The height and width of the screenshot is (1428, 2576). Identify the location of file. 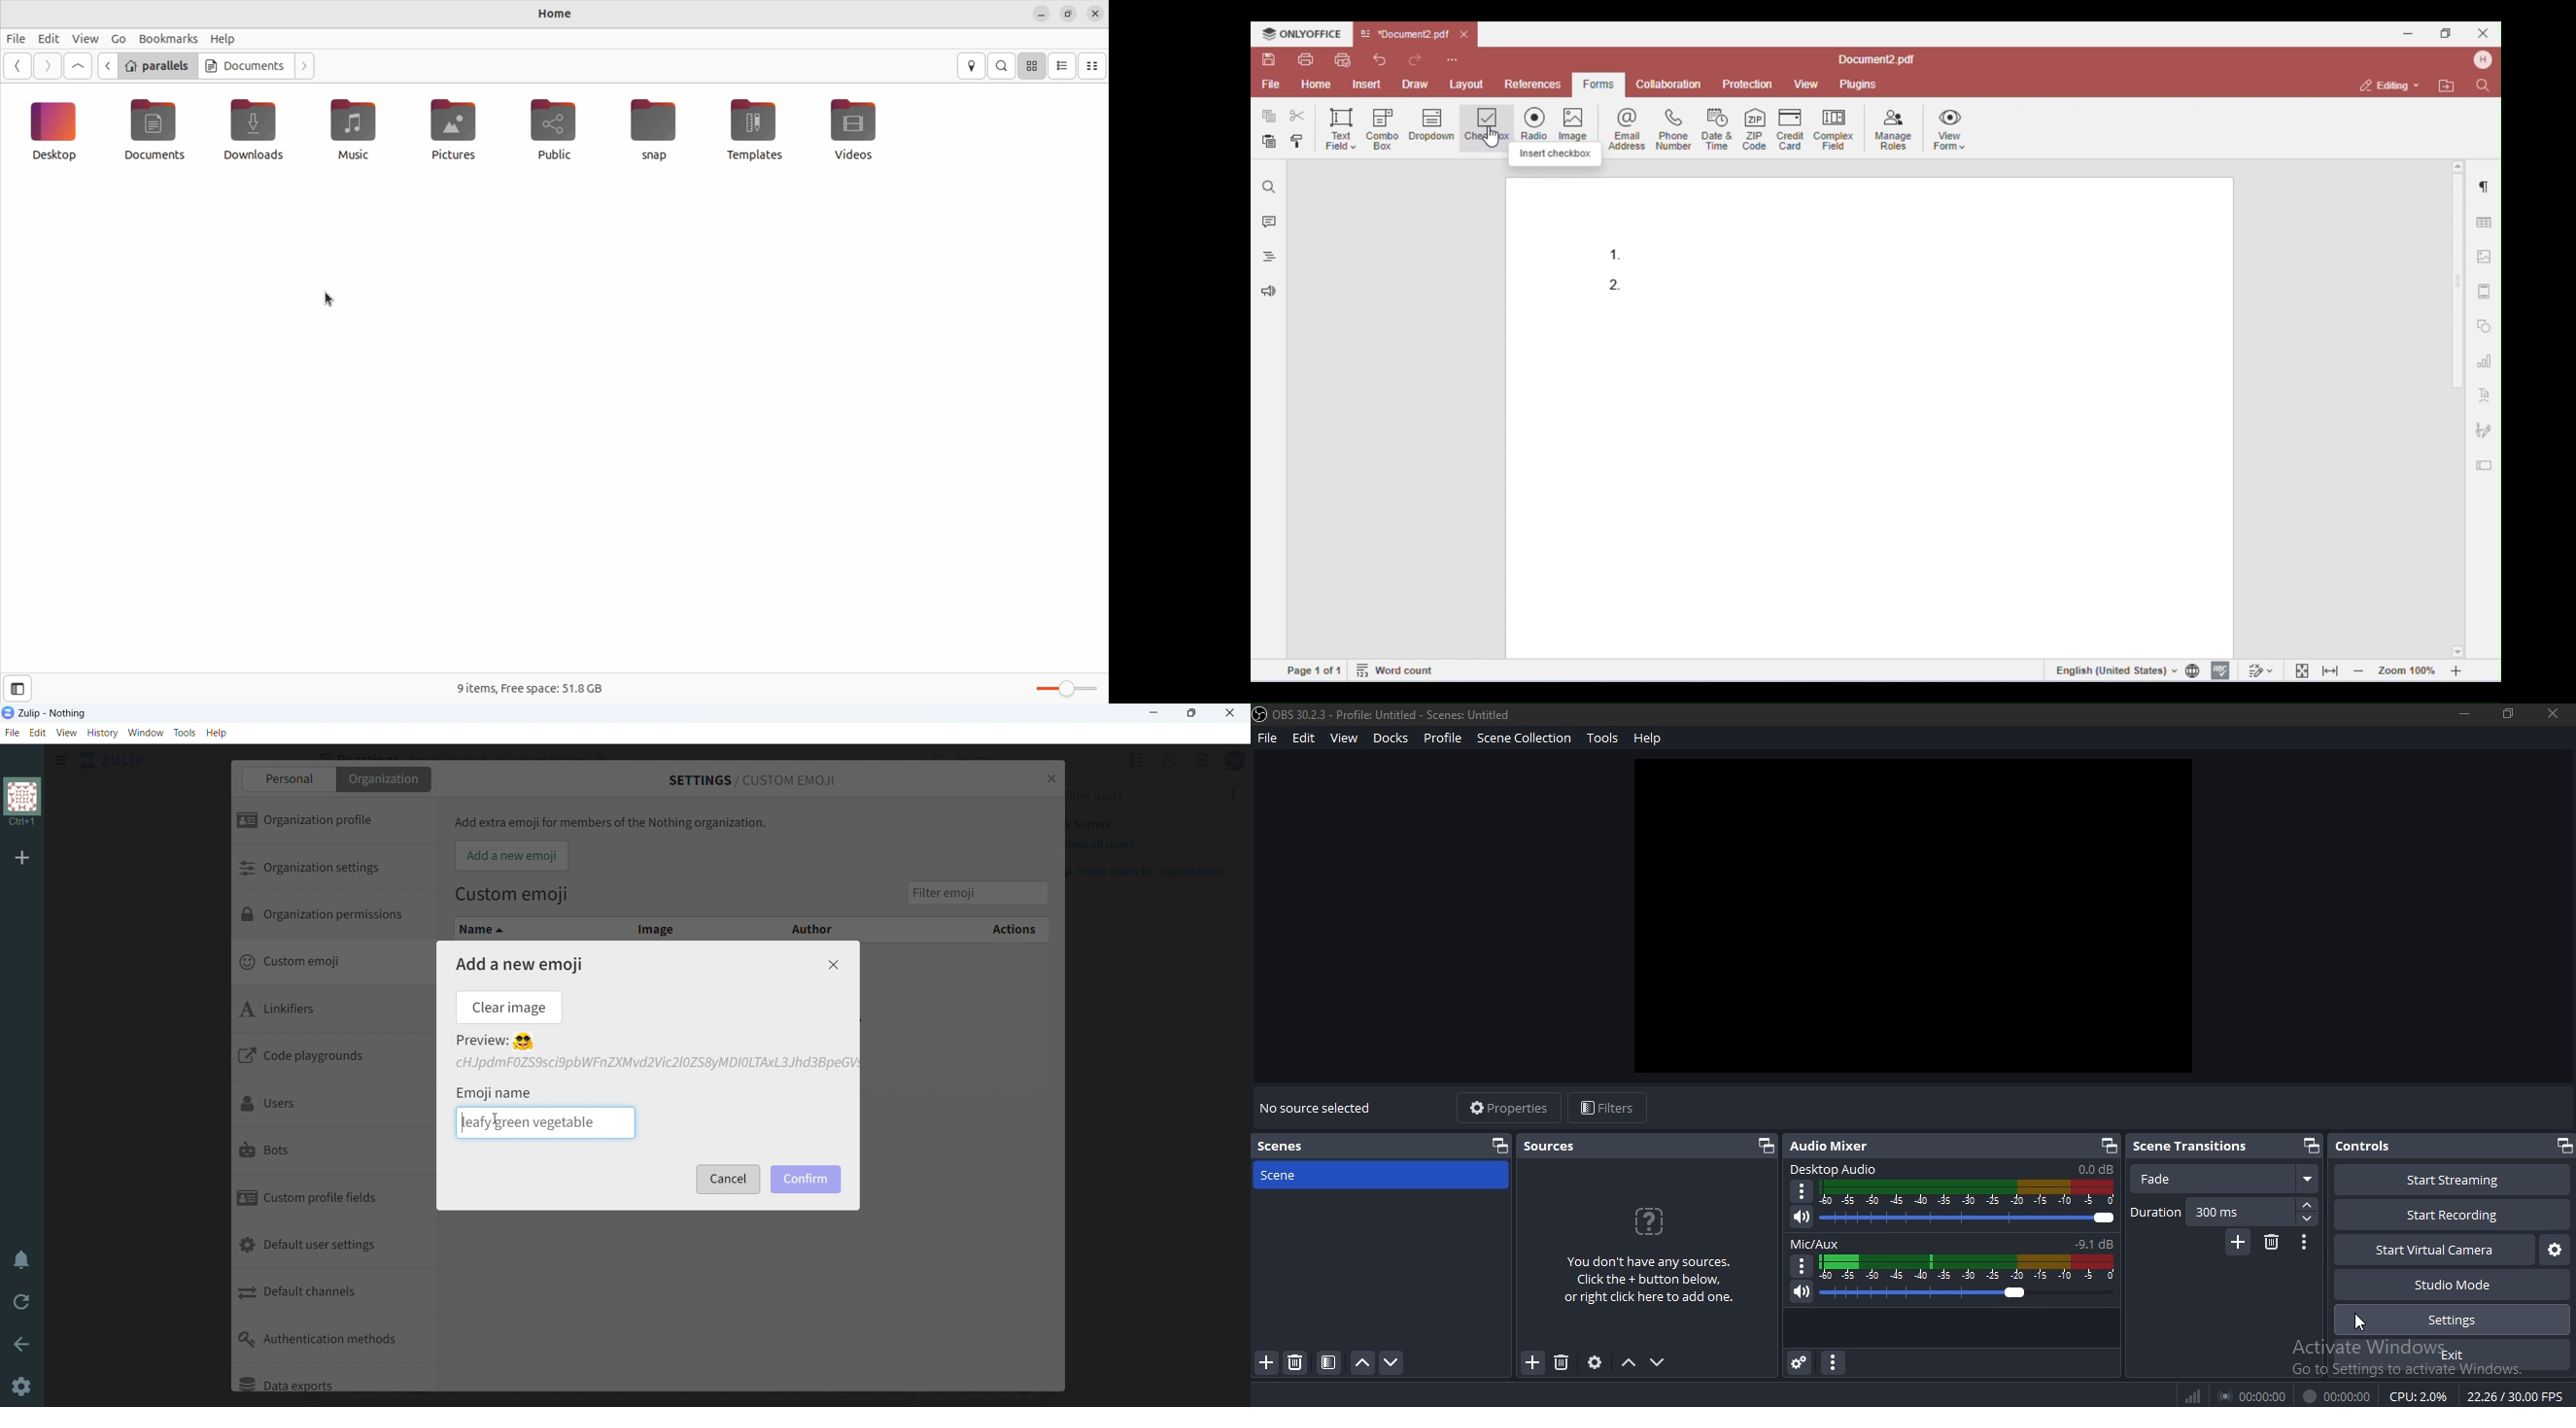
(17, 38).